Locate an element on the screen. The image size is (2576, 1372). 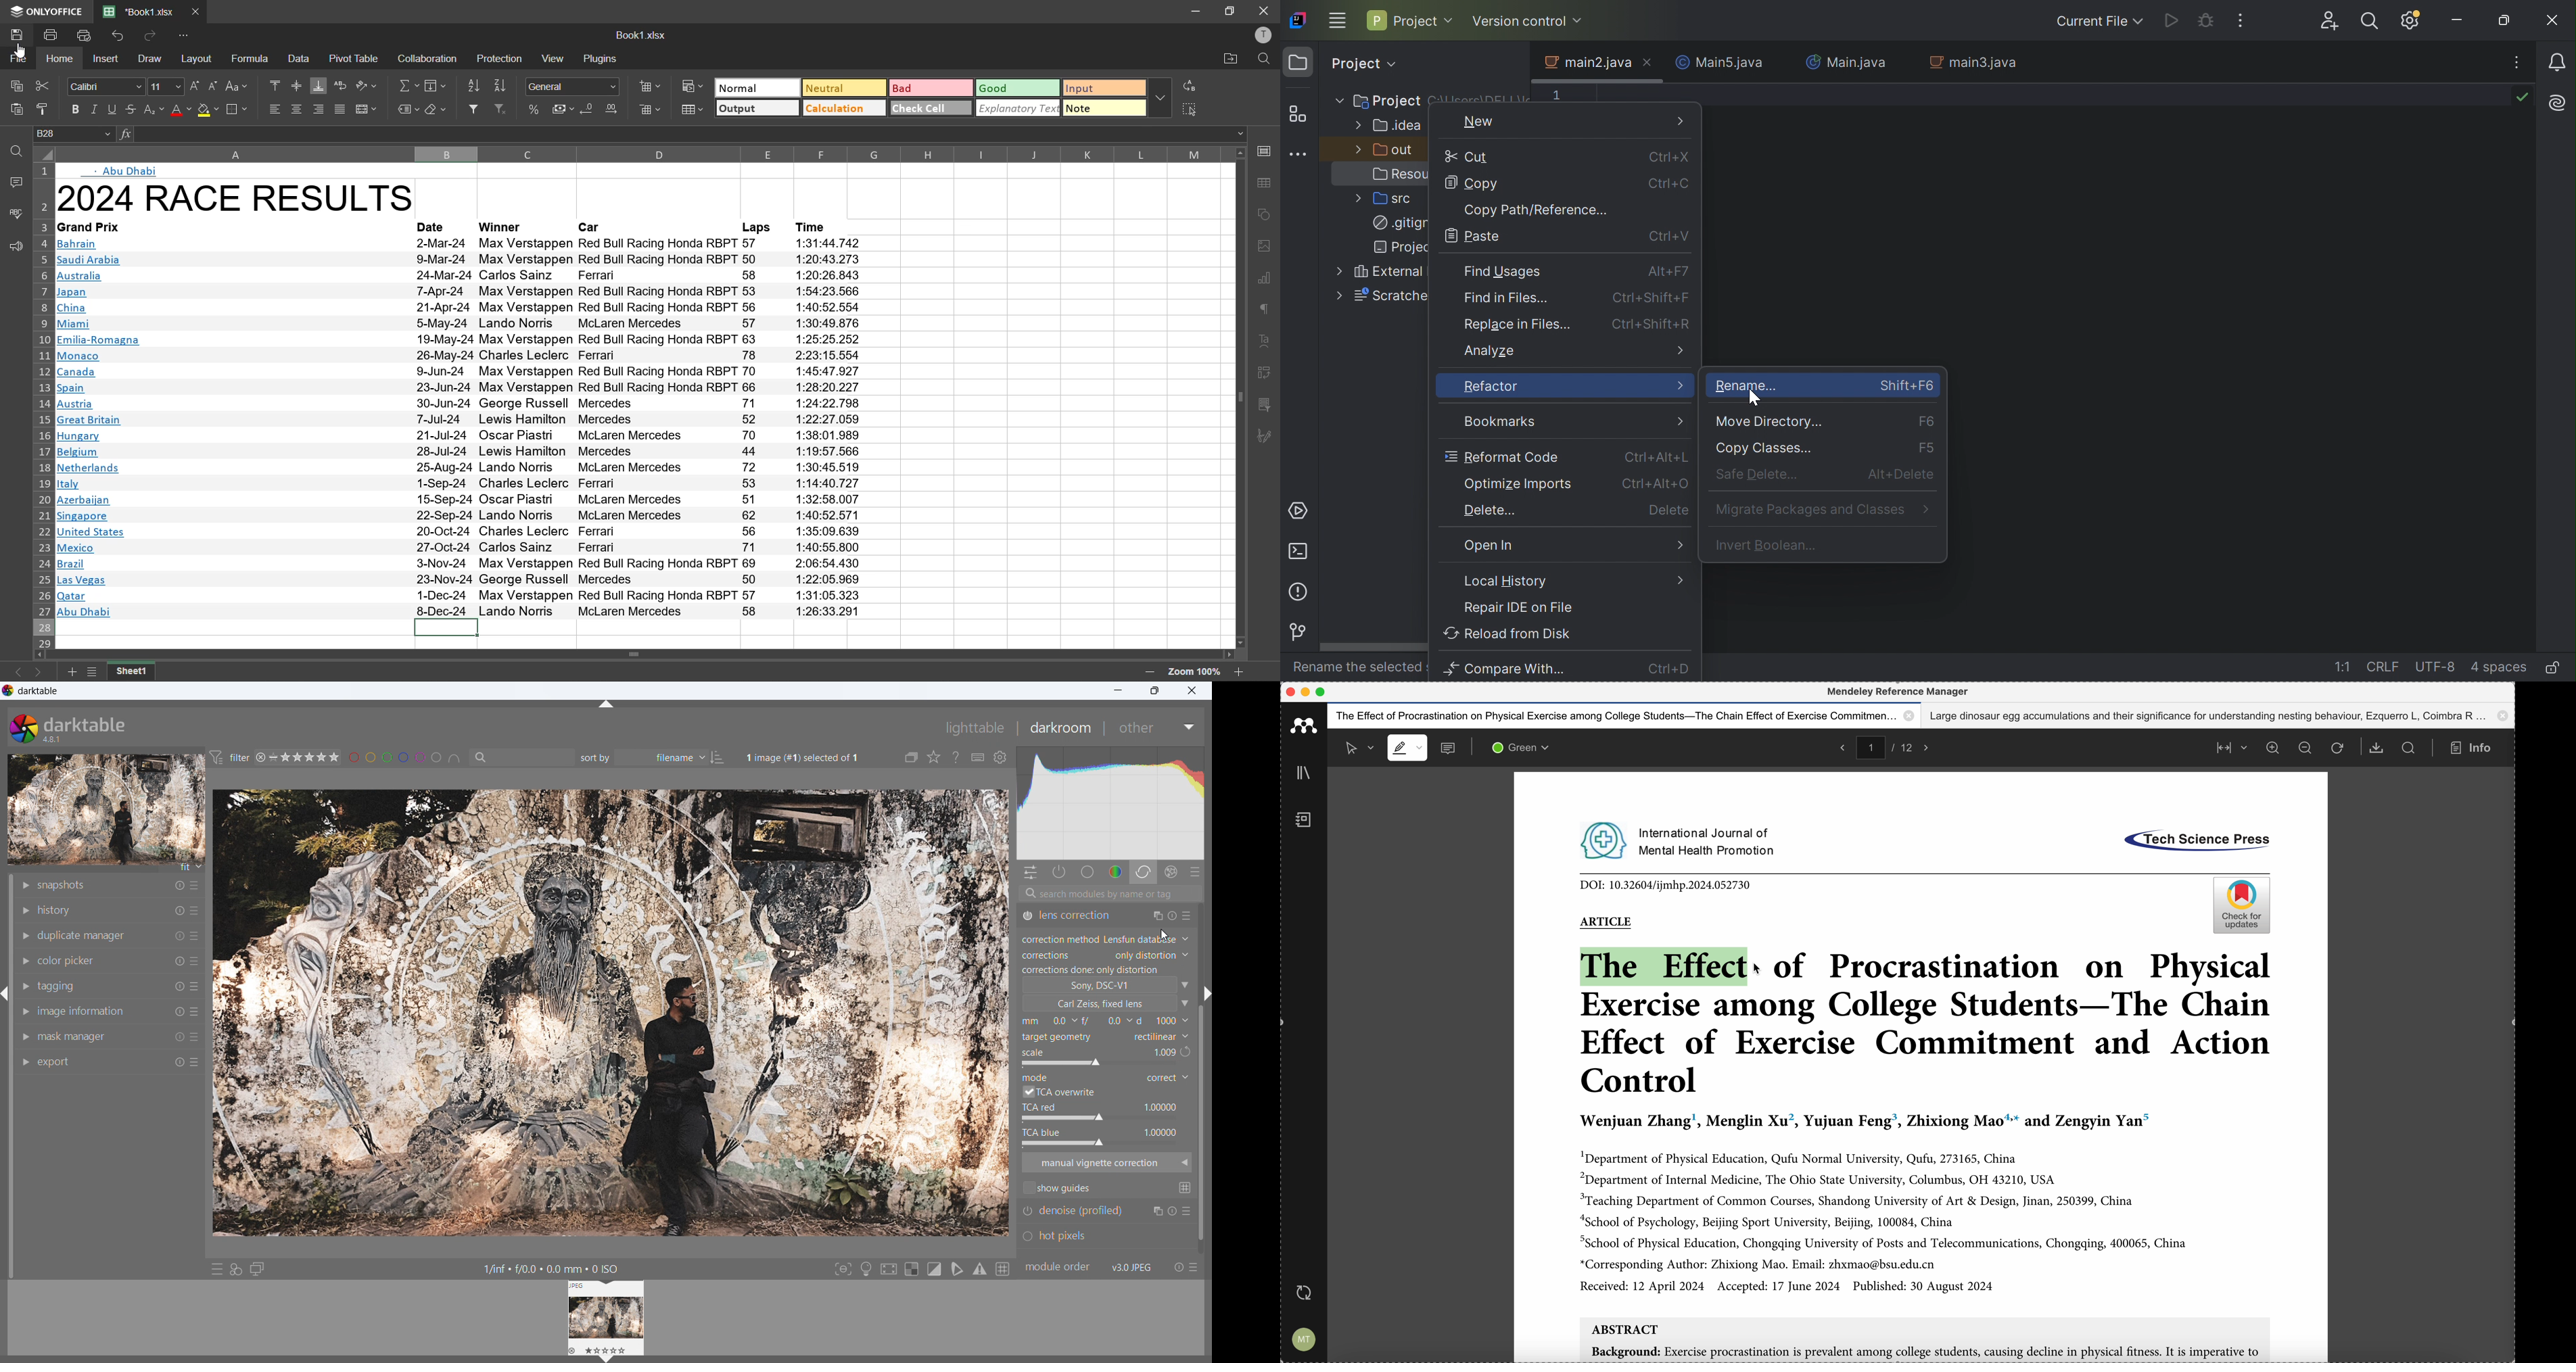
more options is located at coordinates (1160, 97).